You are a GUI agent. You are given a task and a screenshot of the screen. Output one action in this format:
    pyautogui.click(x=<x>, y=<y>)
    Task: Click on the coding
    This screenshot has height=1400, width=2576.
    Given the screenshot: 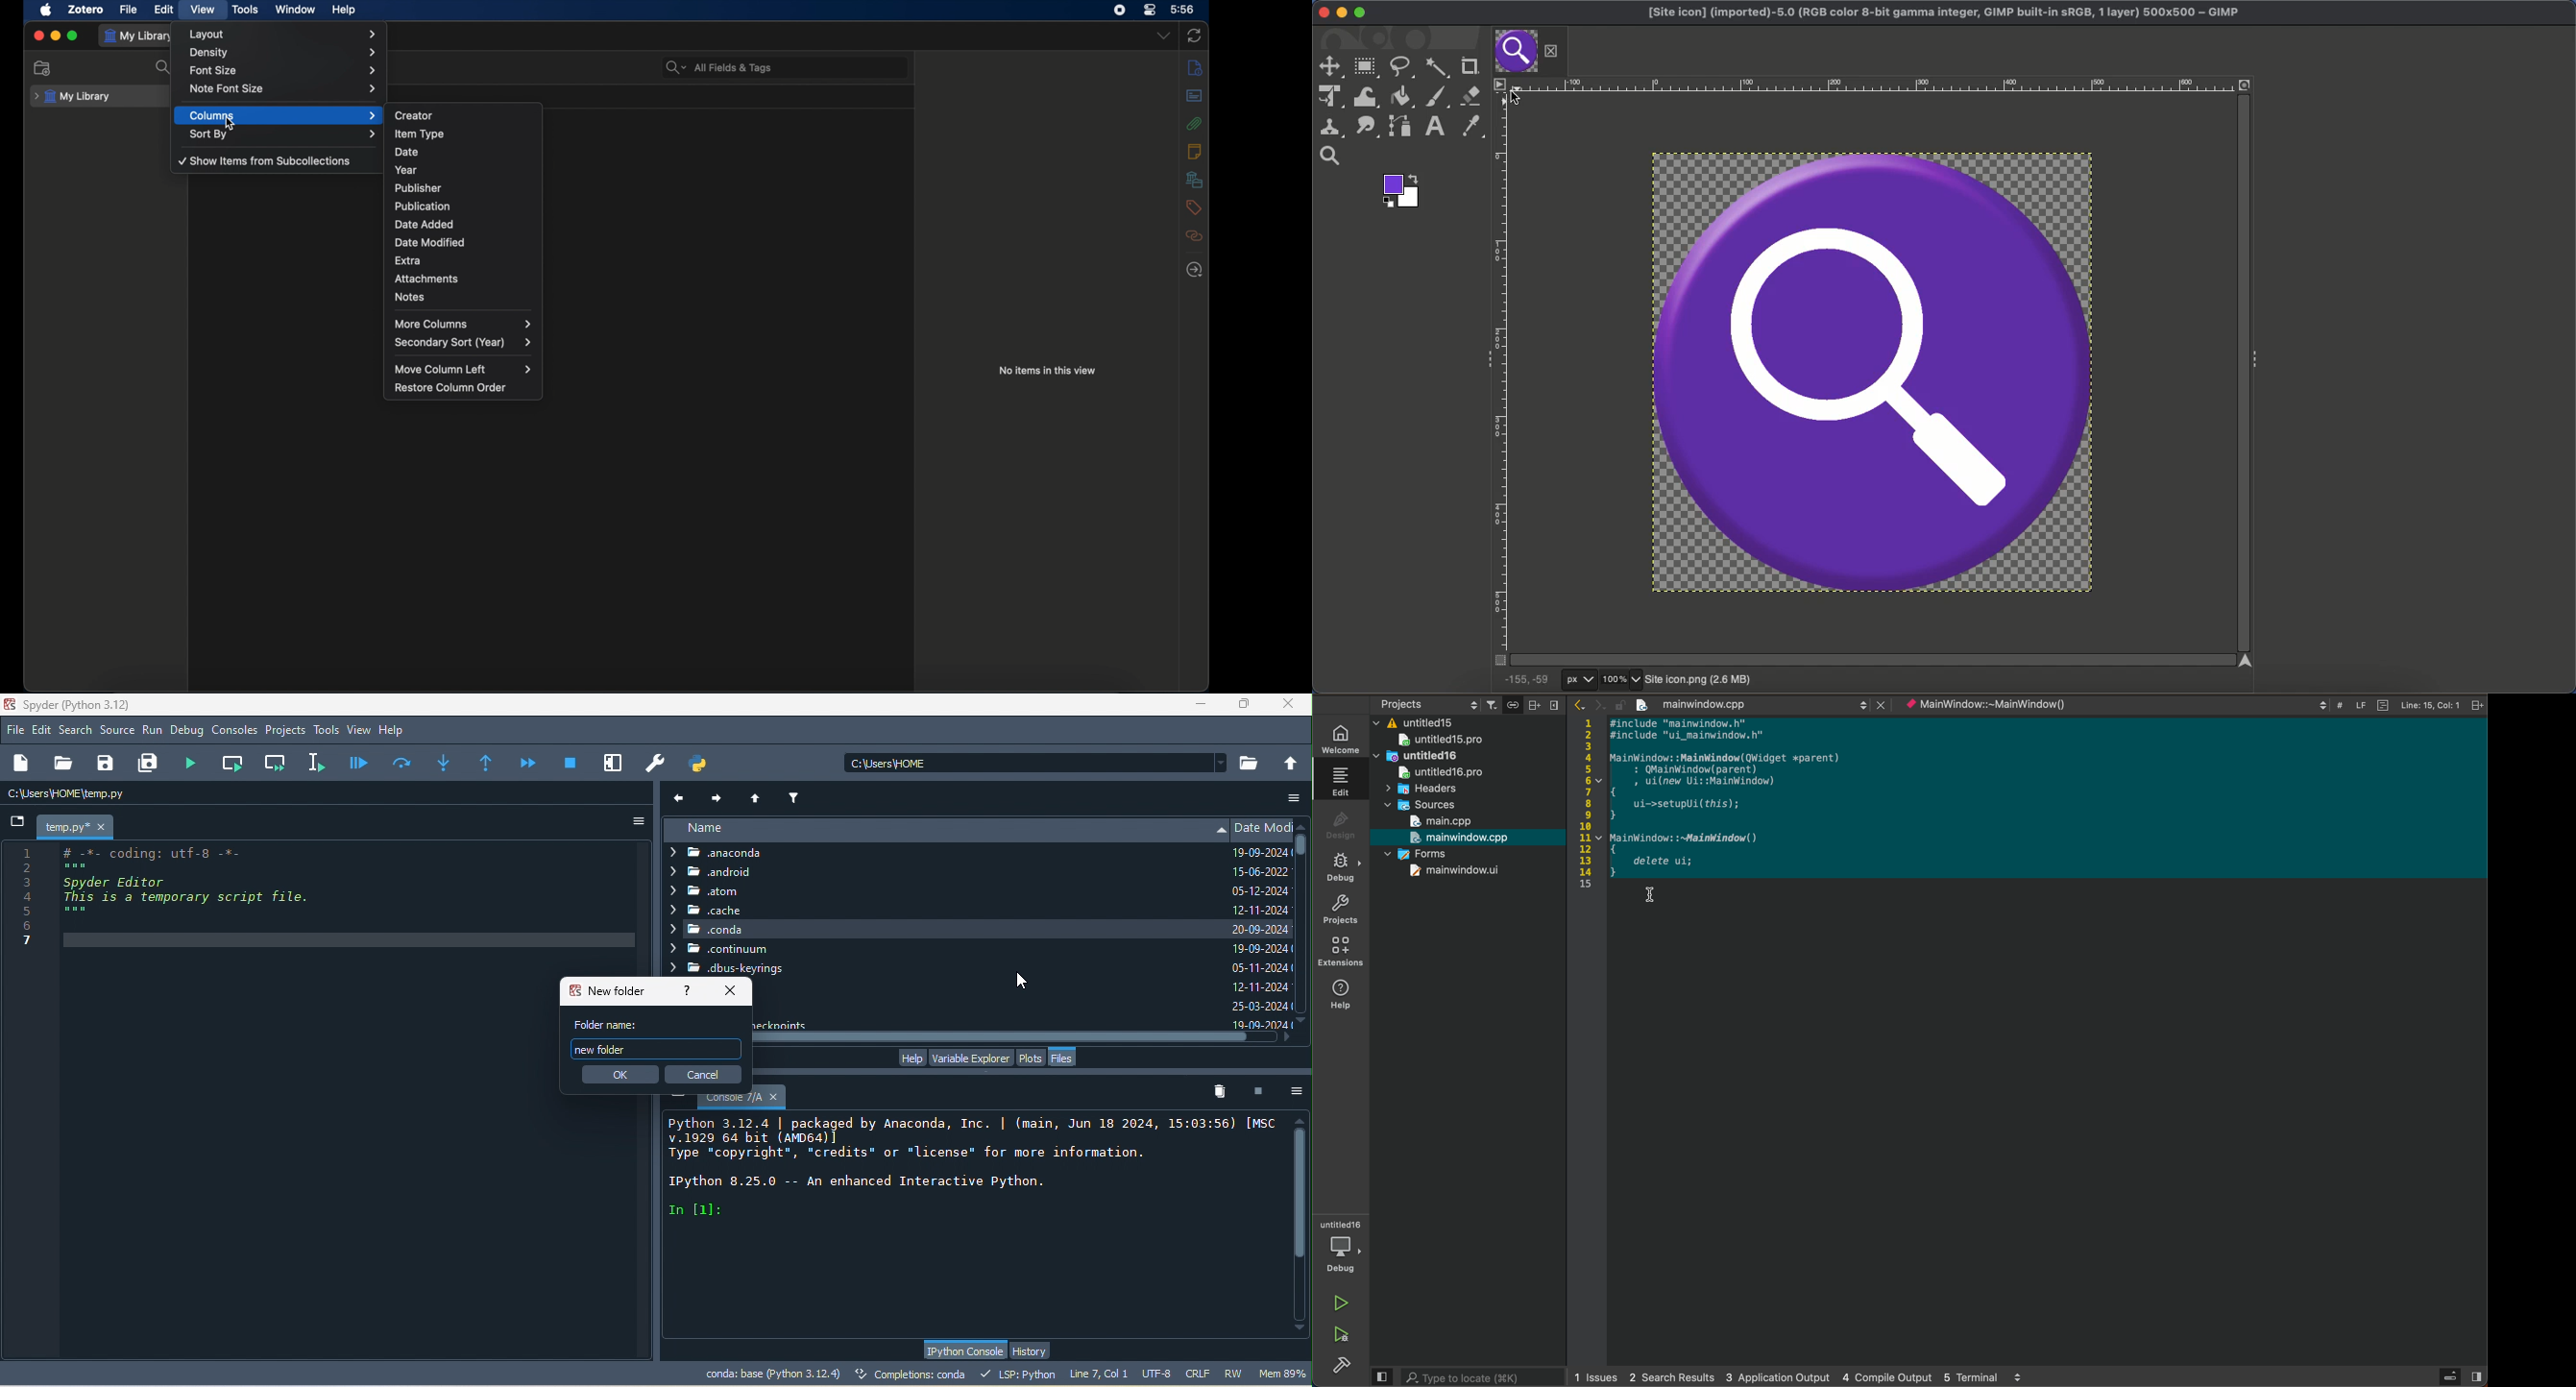 What is the action you would take?
    pyautogui.click(x=175, y=897)
    